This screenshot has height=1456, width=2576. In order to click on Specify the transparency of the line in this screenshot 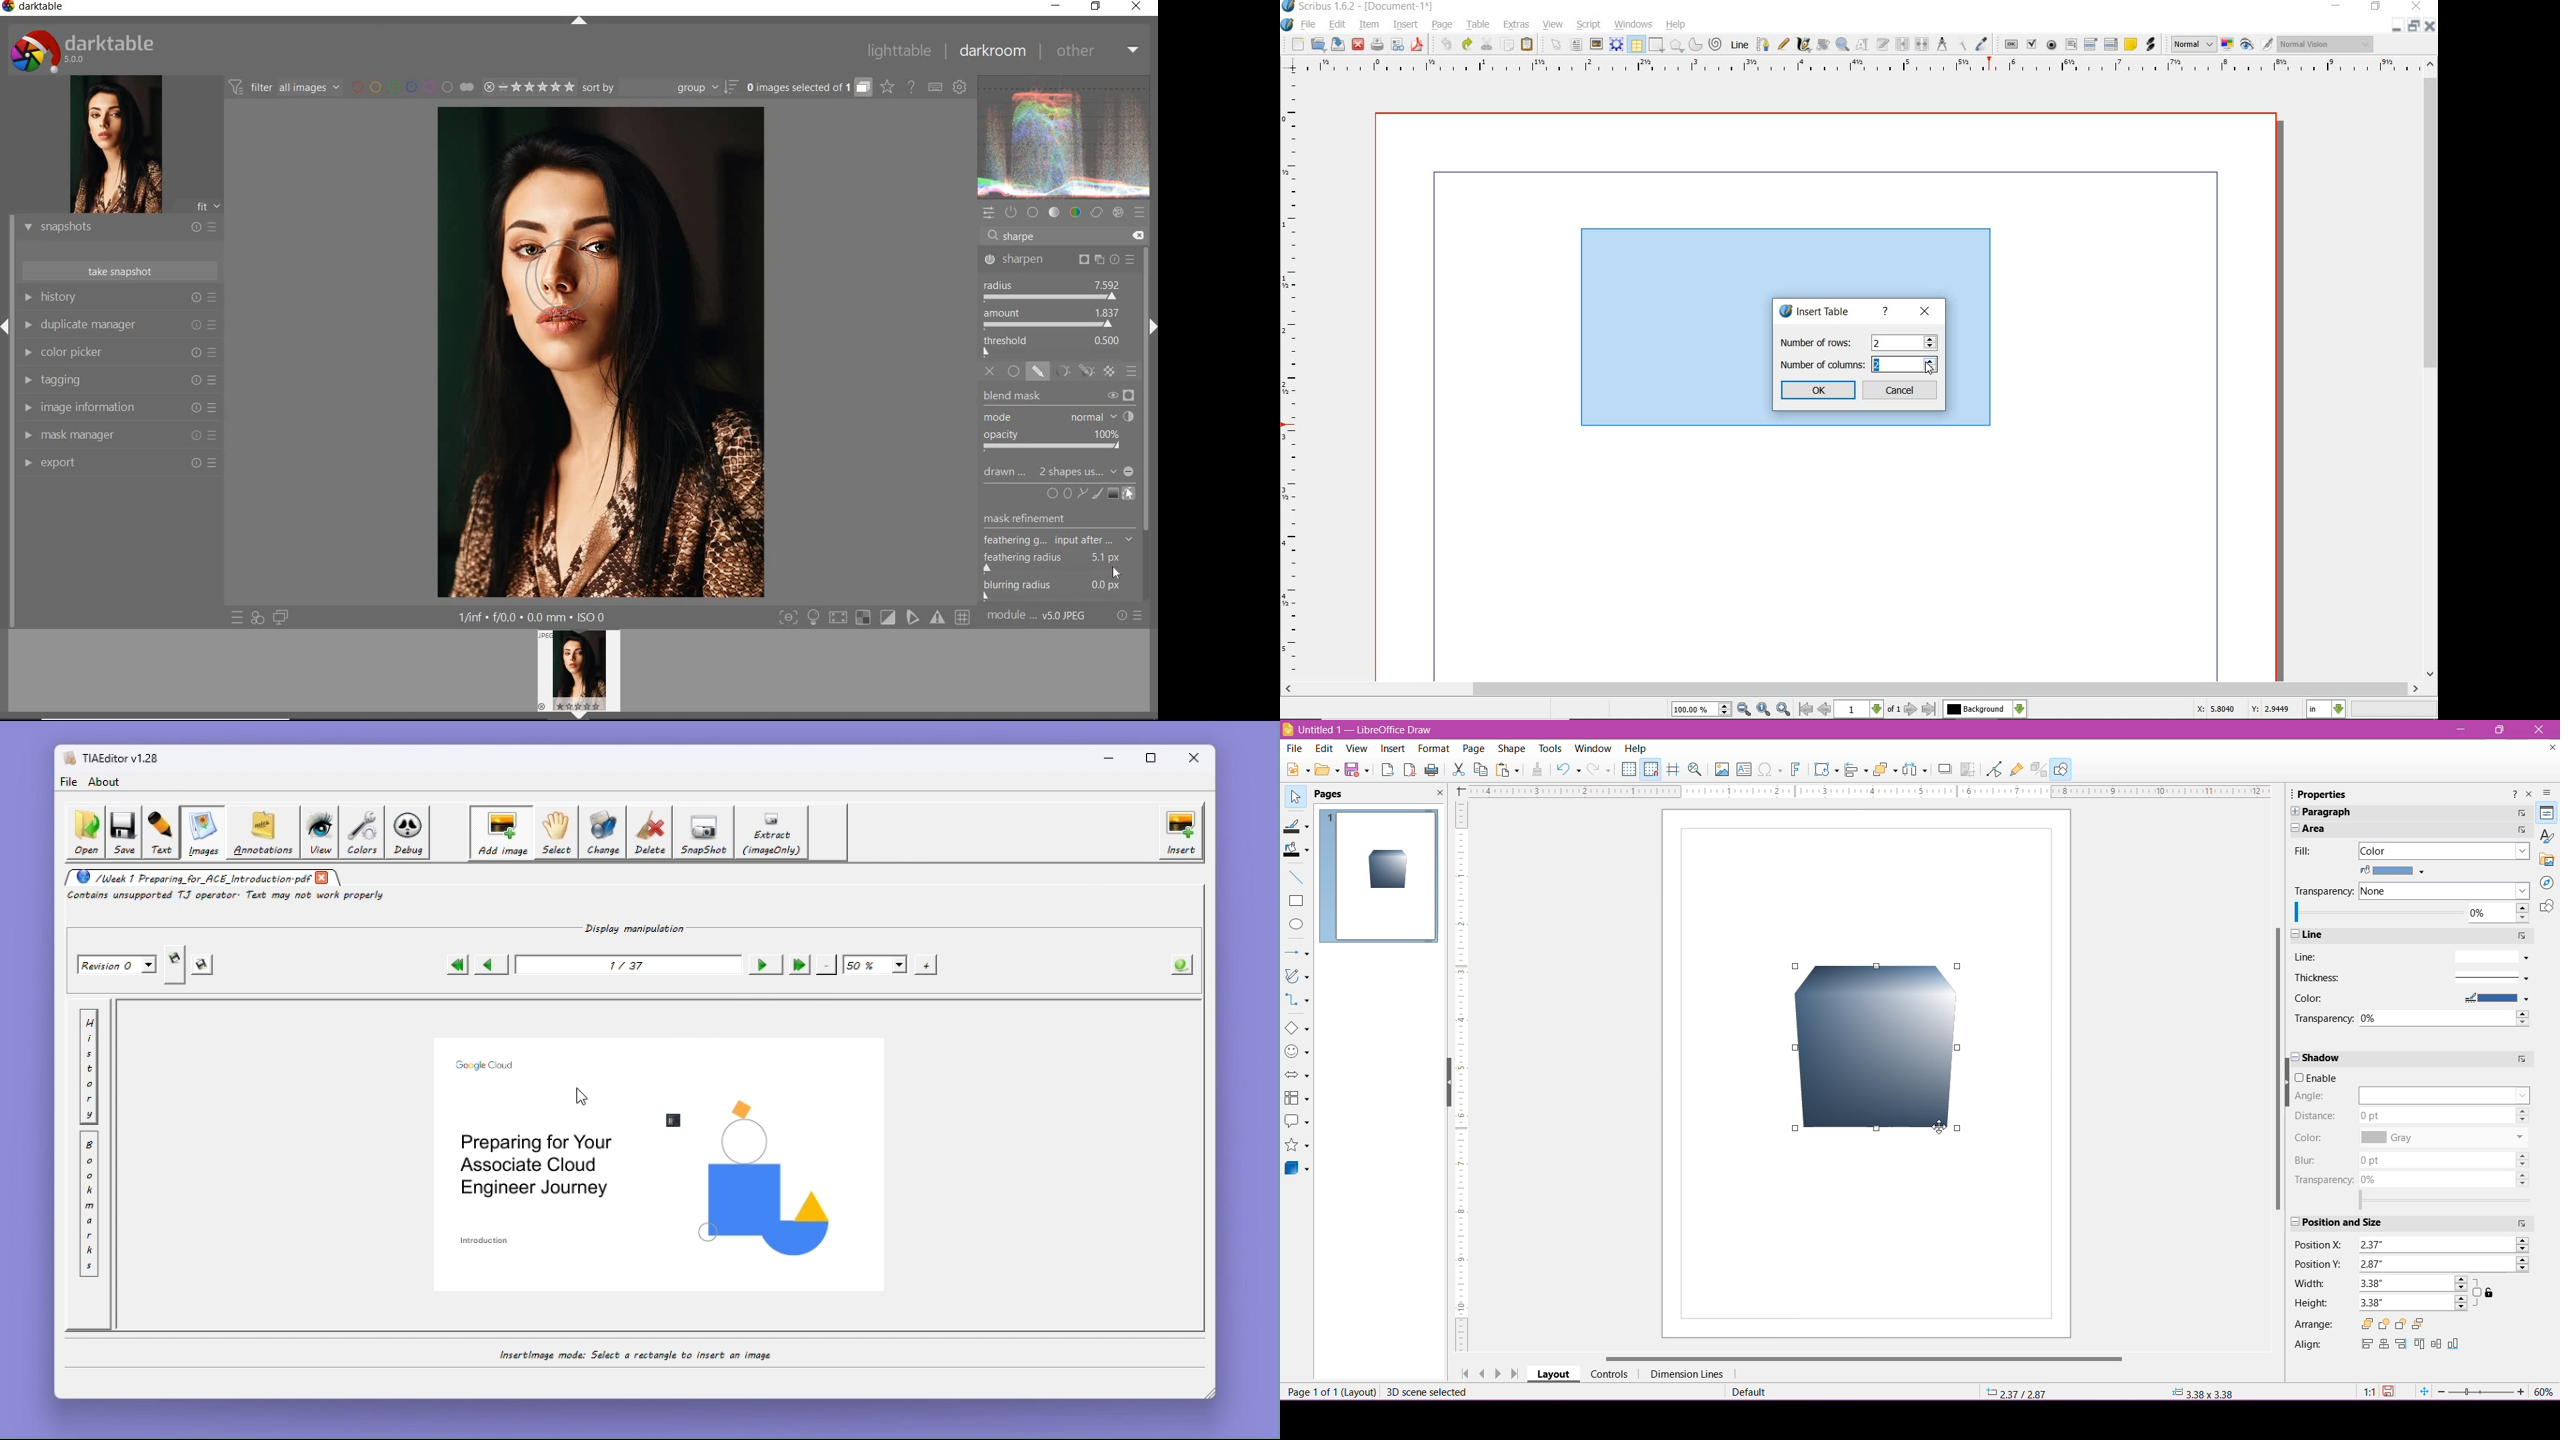, I will do `click(2445, 1017)`.